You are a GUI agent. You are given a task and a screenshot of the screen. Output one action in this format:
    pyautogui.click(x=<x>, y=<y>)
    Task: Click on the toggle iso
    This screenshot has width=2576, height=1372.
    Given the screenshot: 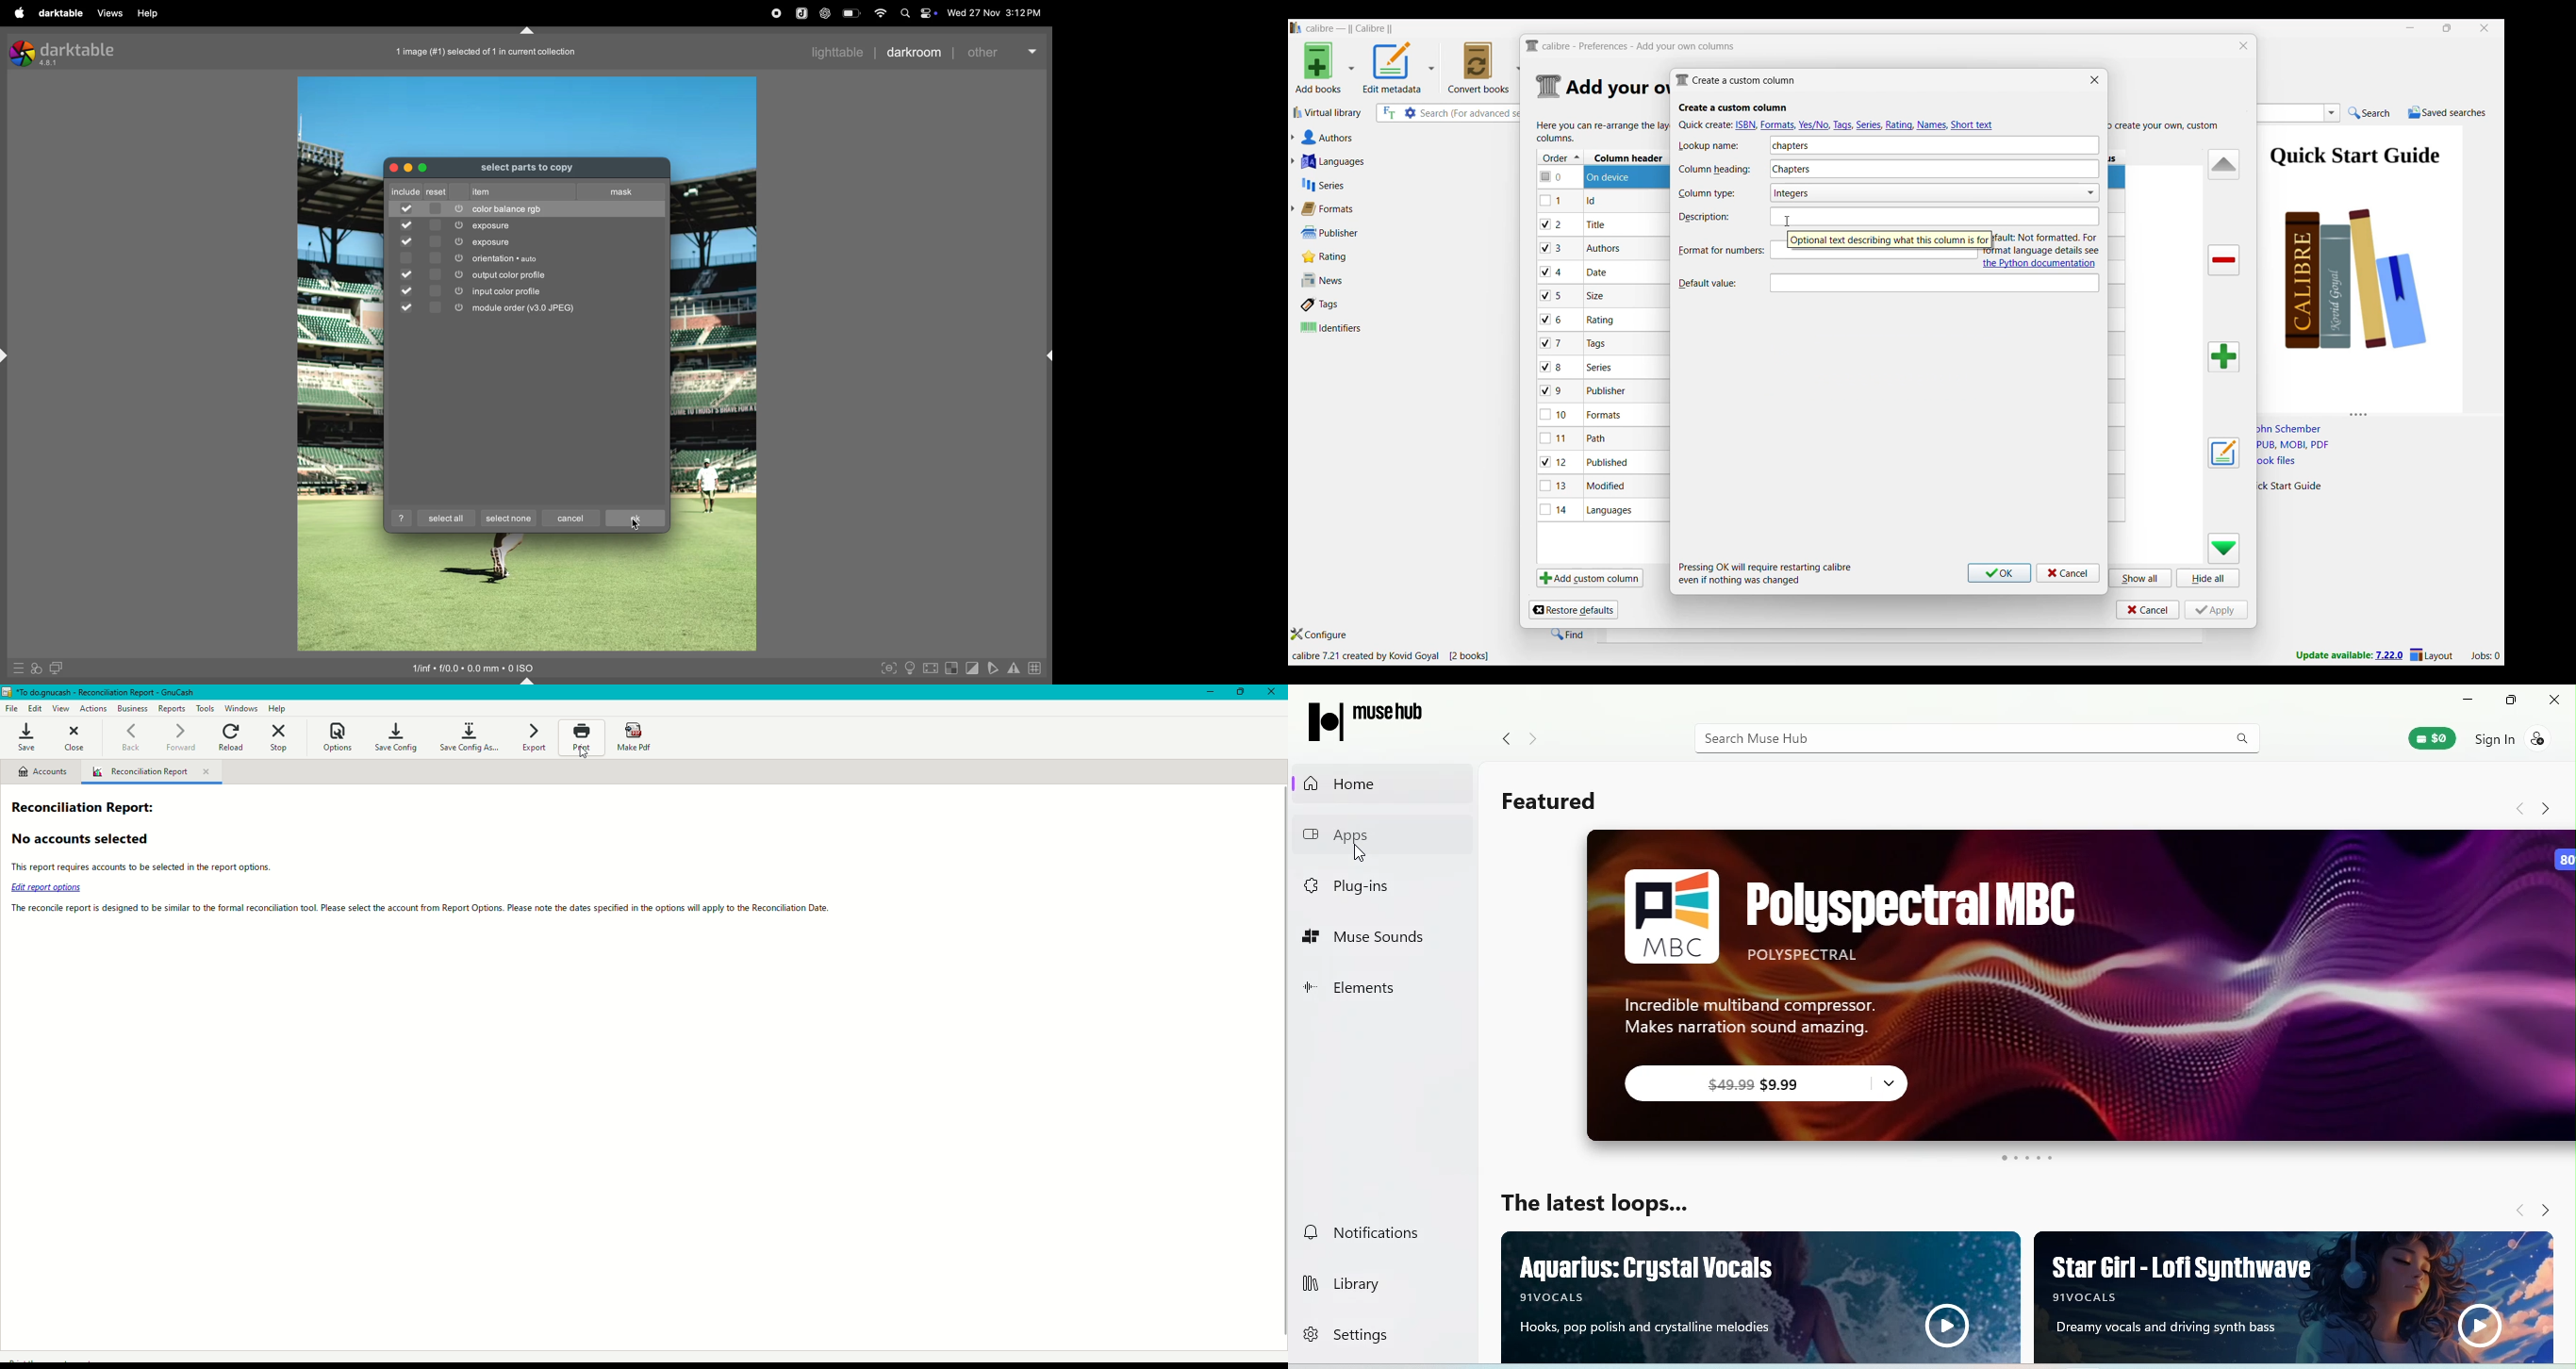 What is the action you would take?
    pyautogui.click(x=910, y=667)
    